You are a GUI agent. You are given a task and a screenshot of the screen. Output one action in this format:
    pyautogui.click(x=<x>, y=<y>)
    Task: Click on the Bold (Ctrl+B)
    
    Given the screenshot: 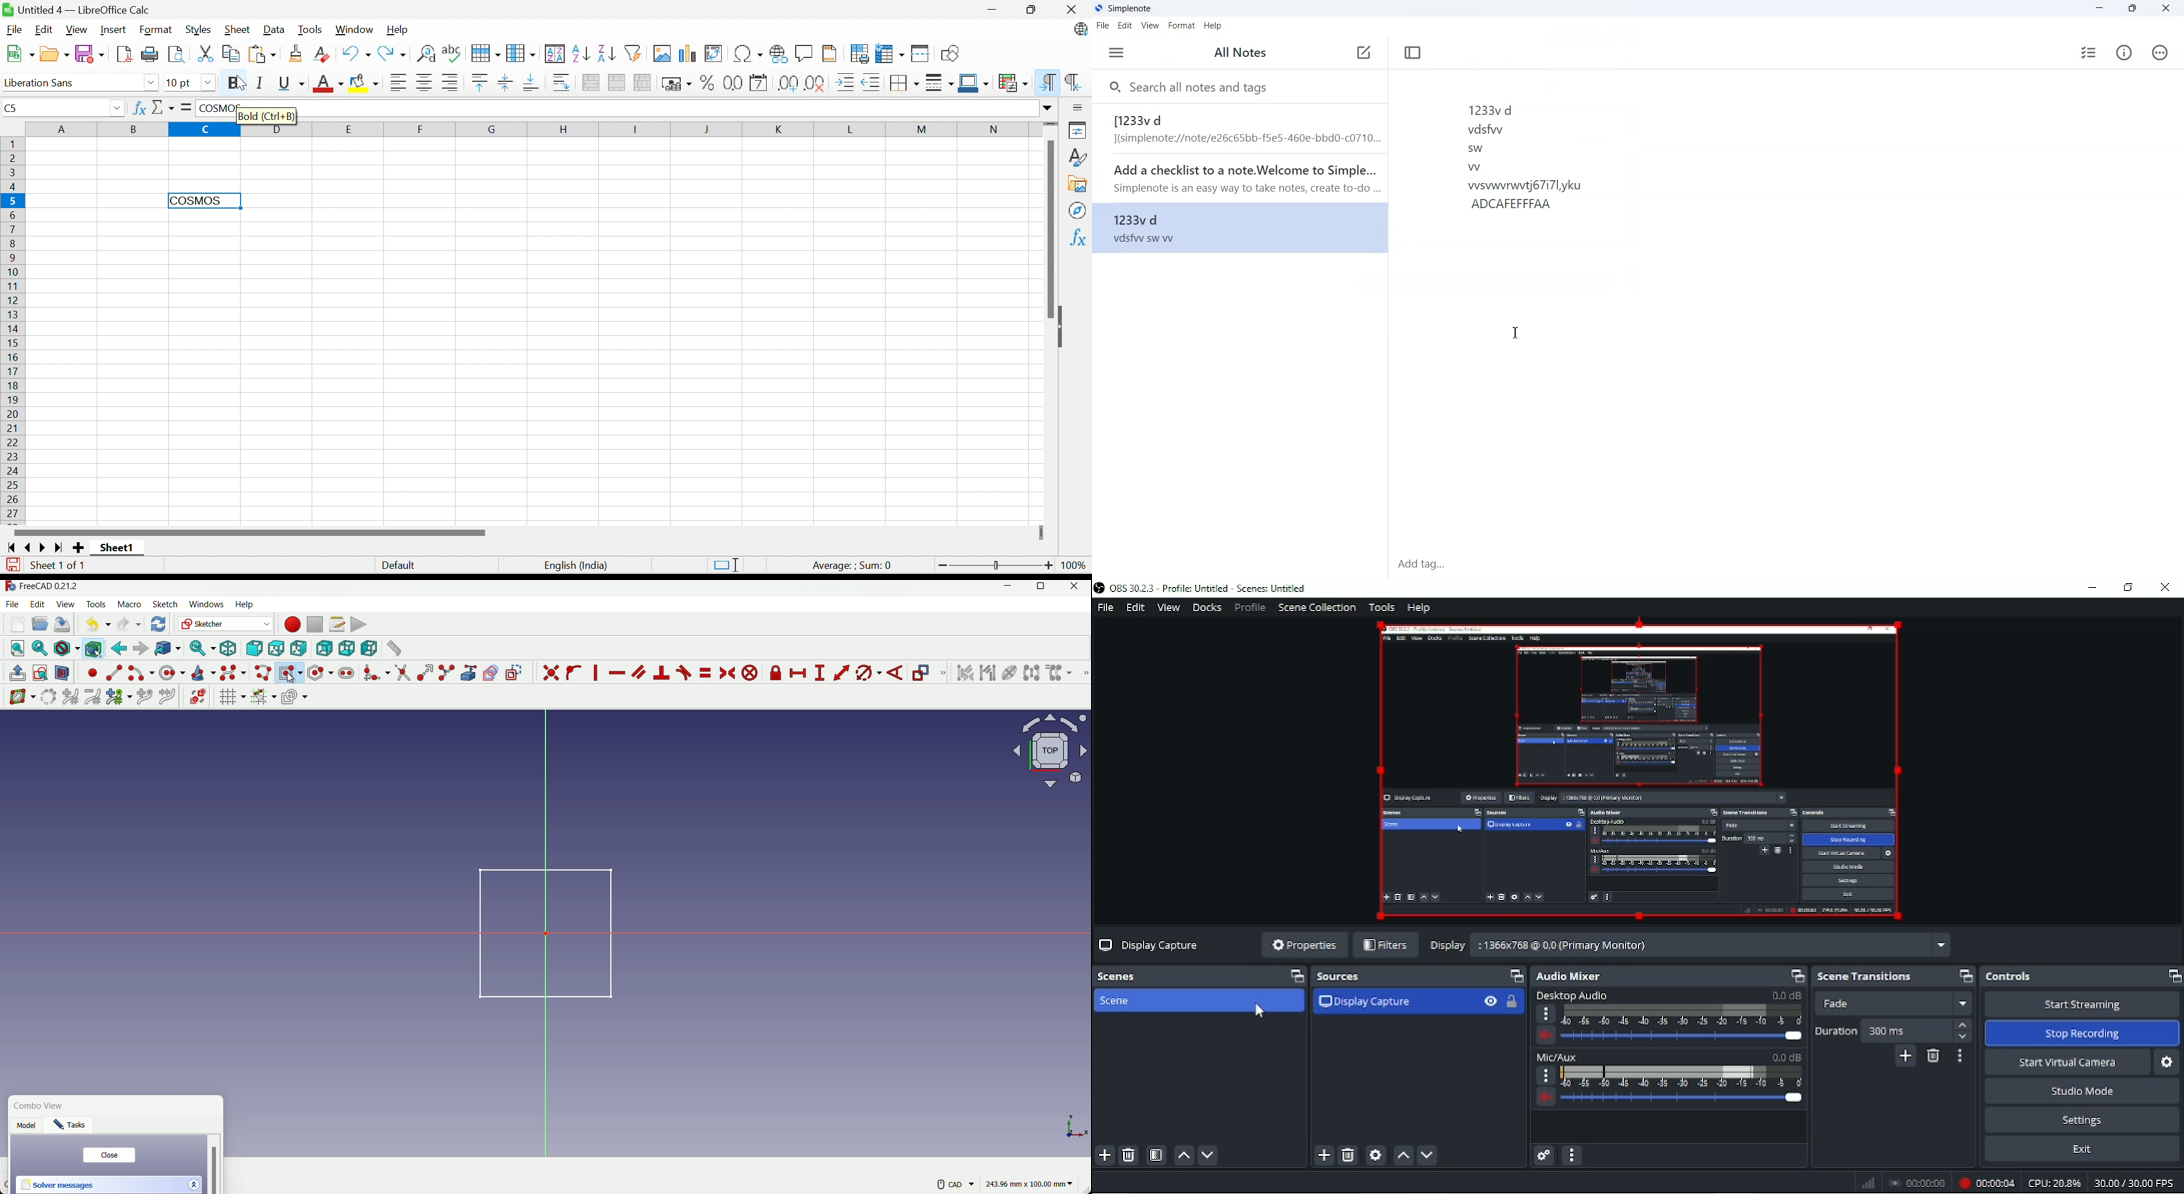 What is the action you would take?
    pyautogui.click(x=268, y=116)
    